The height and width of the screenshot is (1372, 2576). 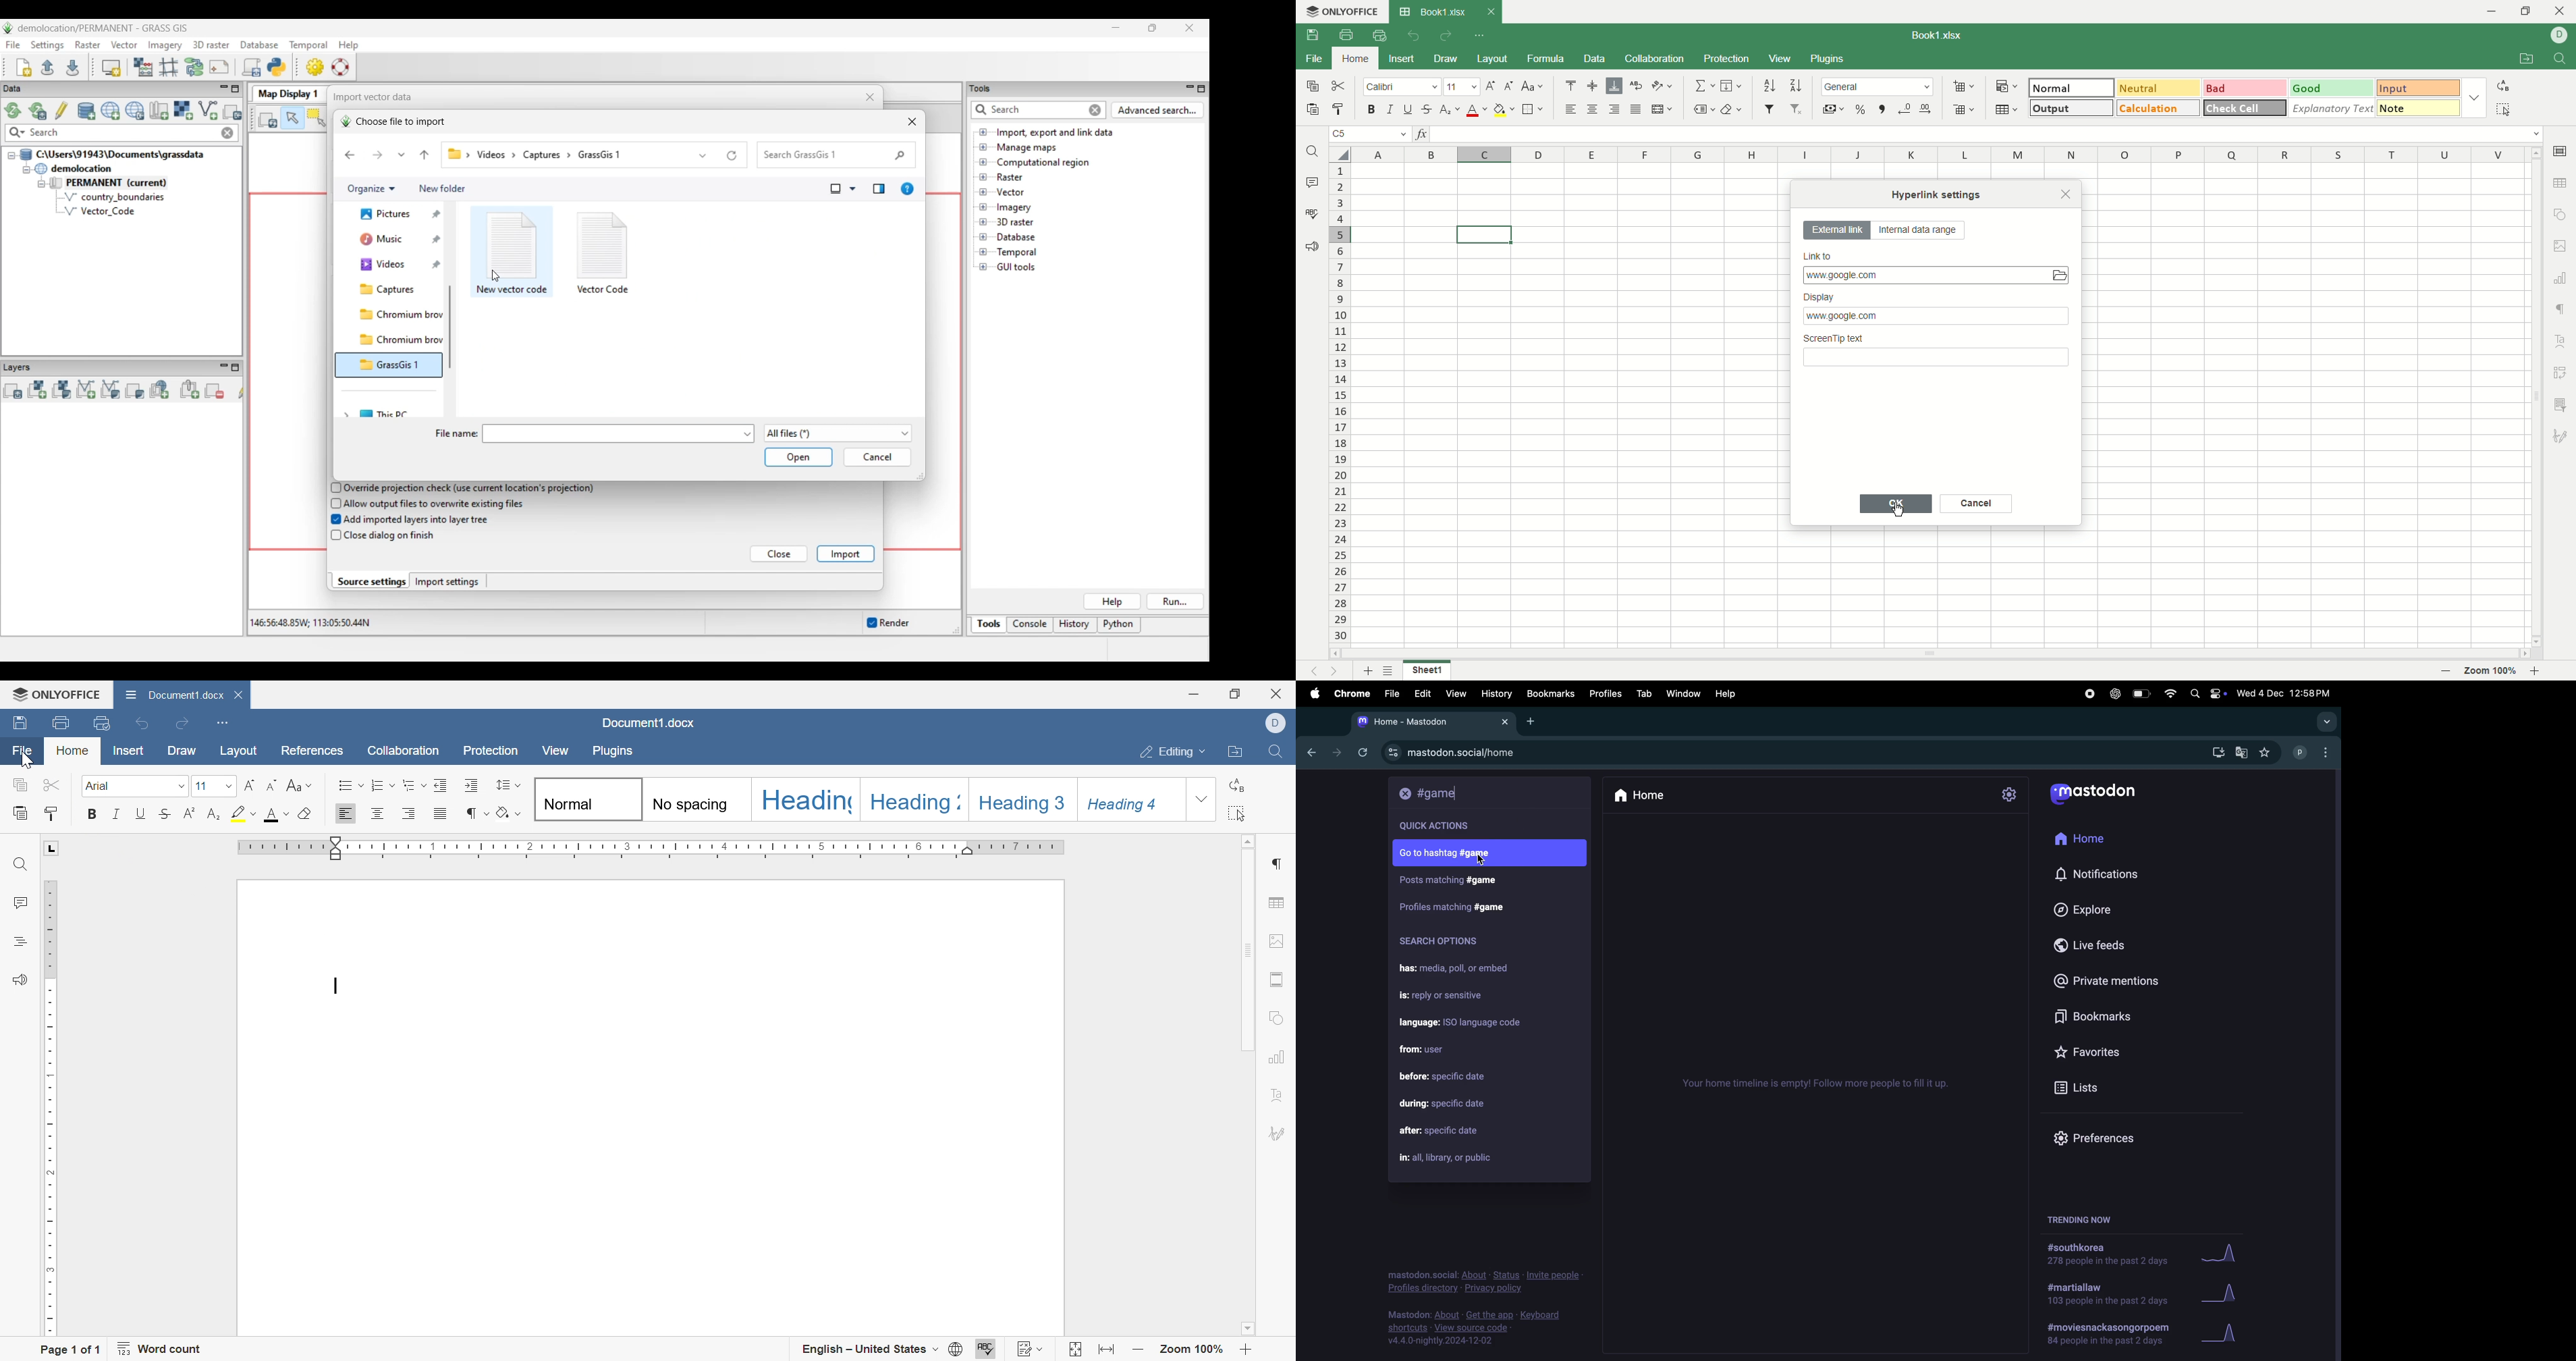 I want to click on mastodon url, so click(x=1456, y=753).